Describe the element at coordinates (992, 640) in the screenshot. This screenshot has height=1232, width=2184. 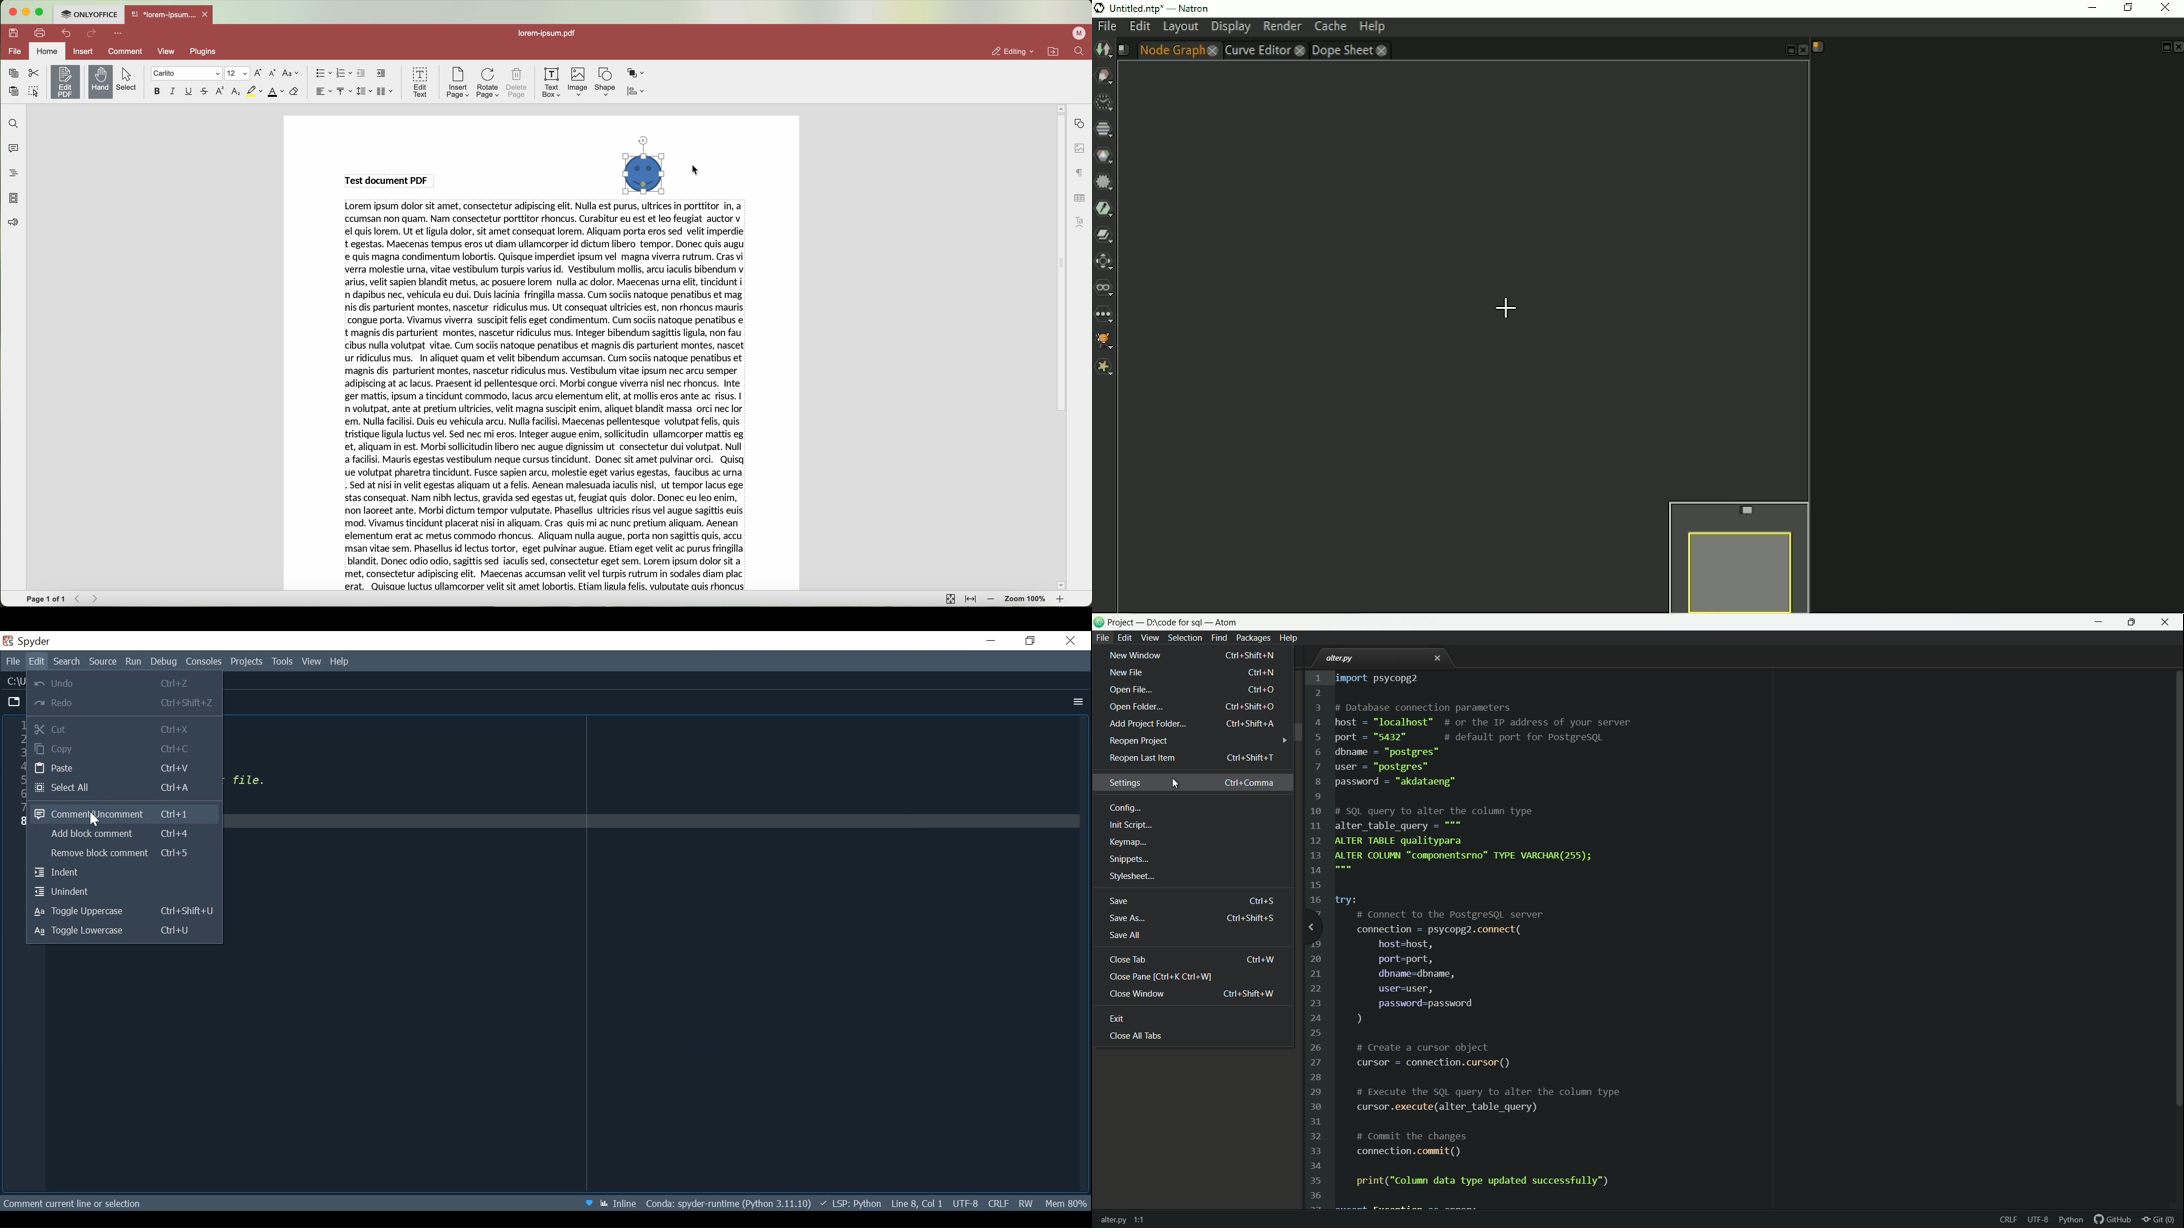
I see `Minimize` at that location.